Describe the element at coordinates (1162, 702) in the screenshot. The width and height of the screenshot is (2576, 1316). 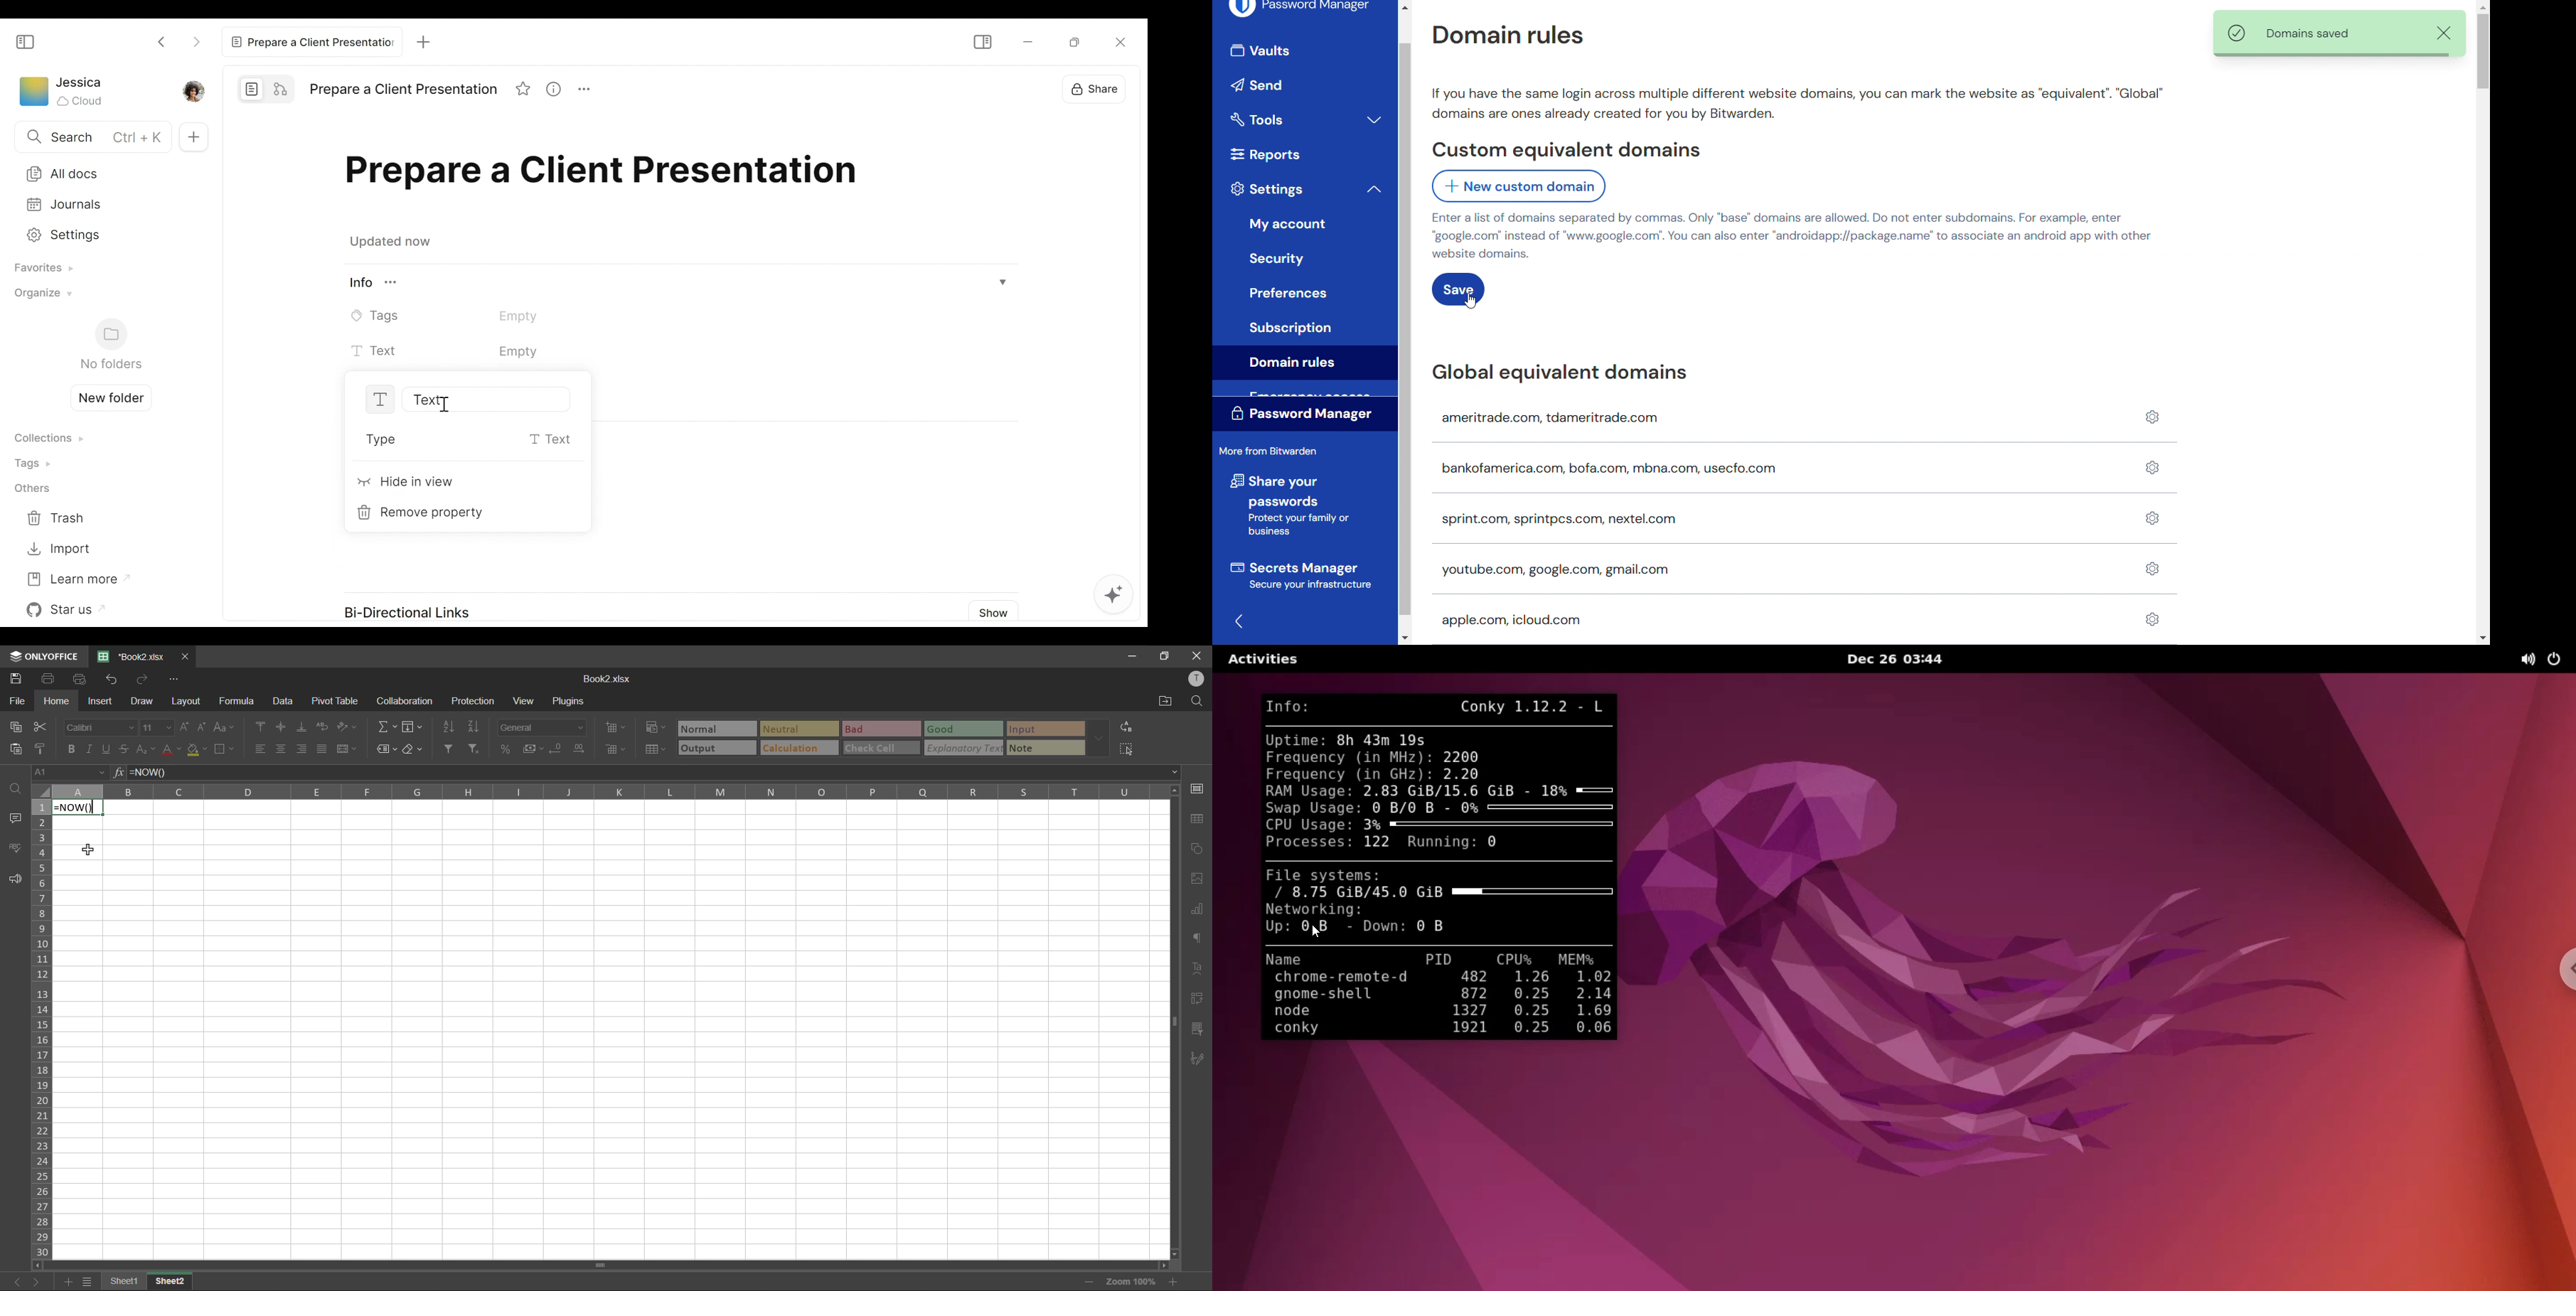
I see `open location` at that location.